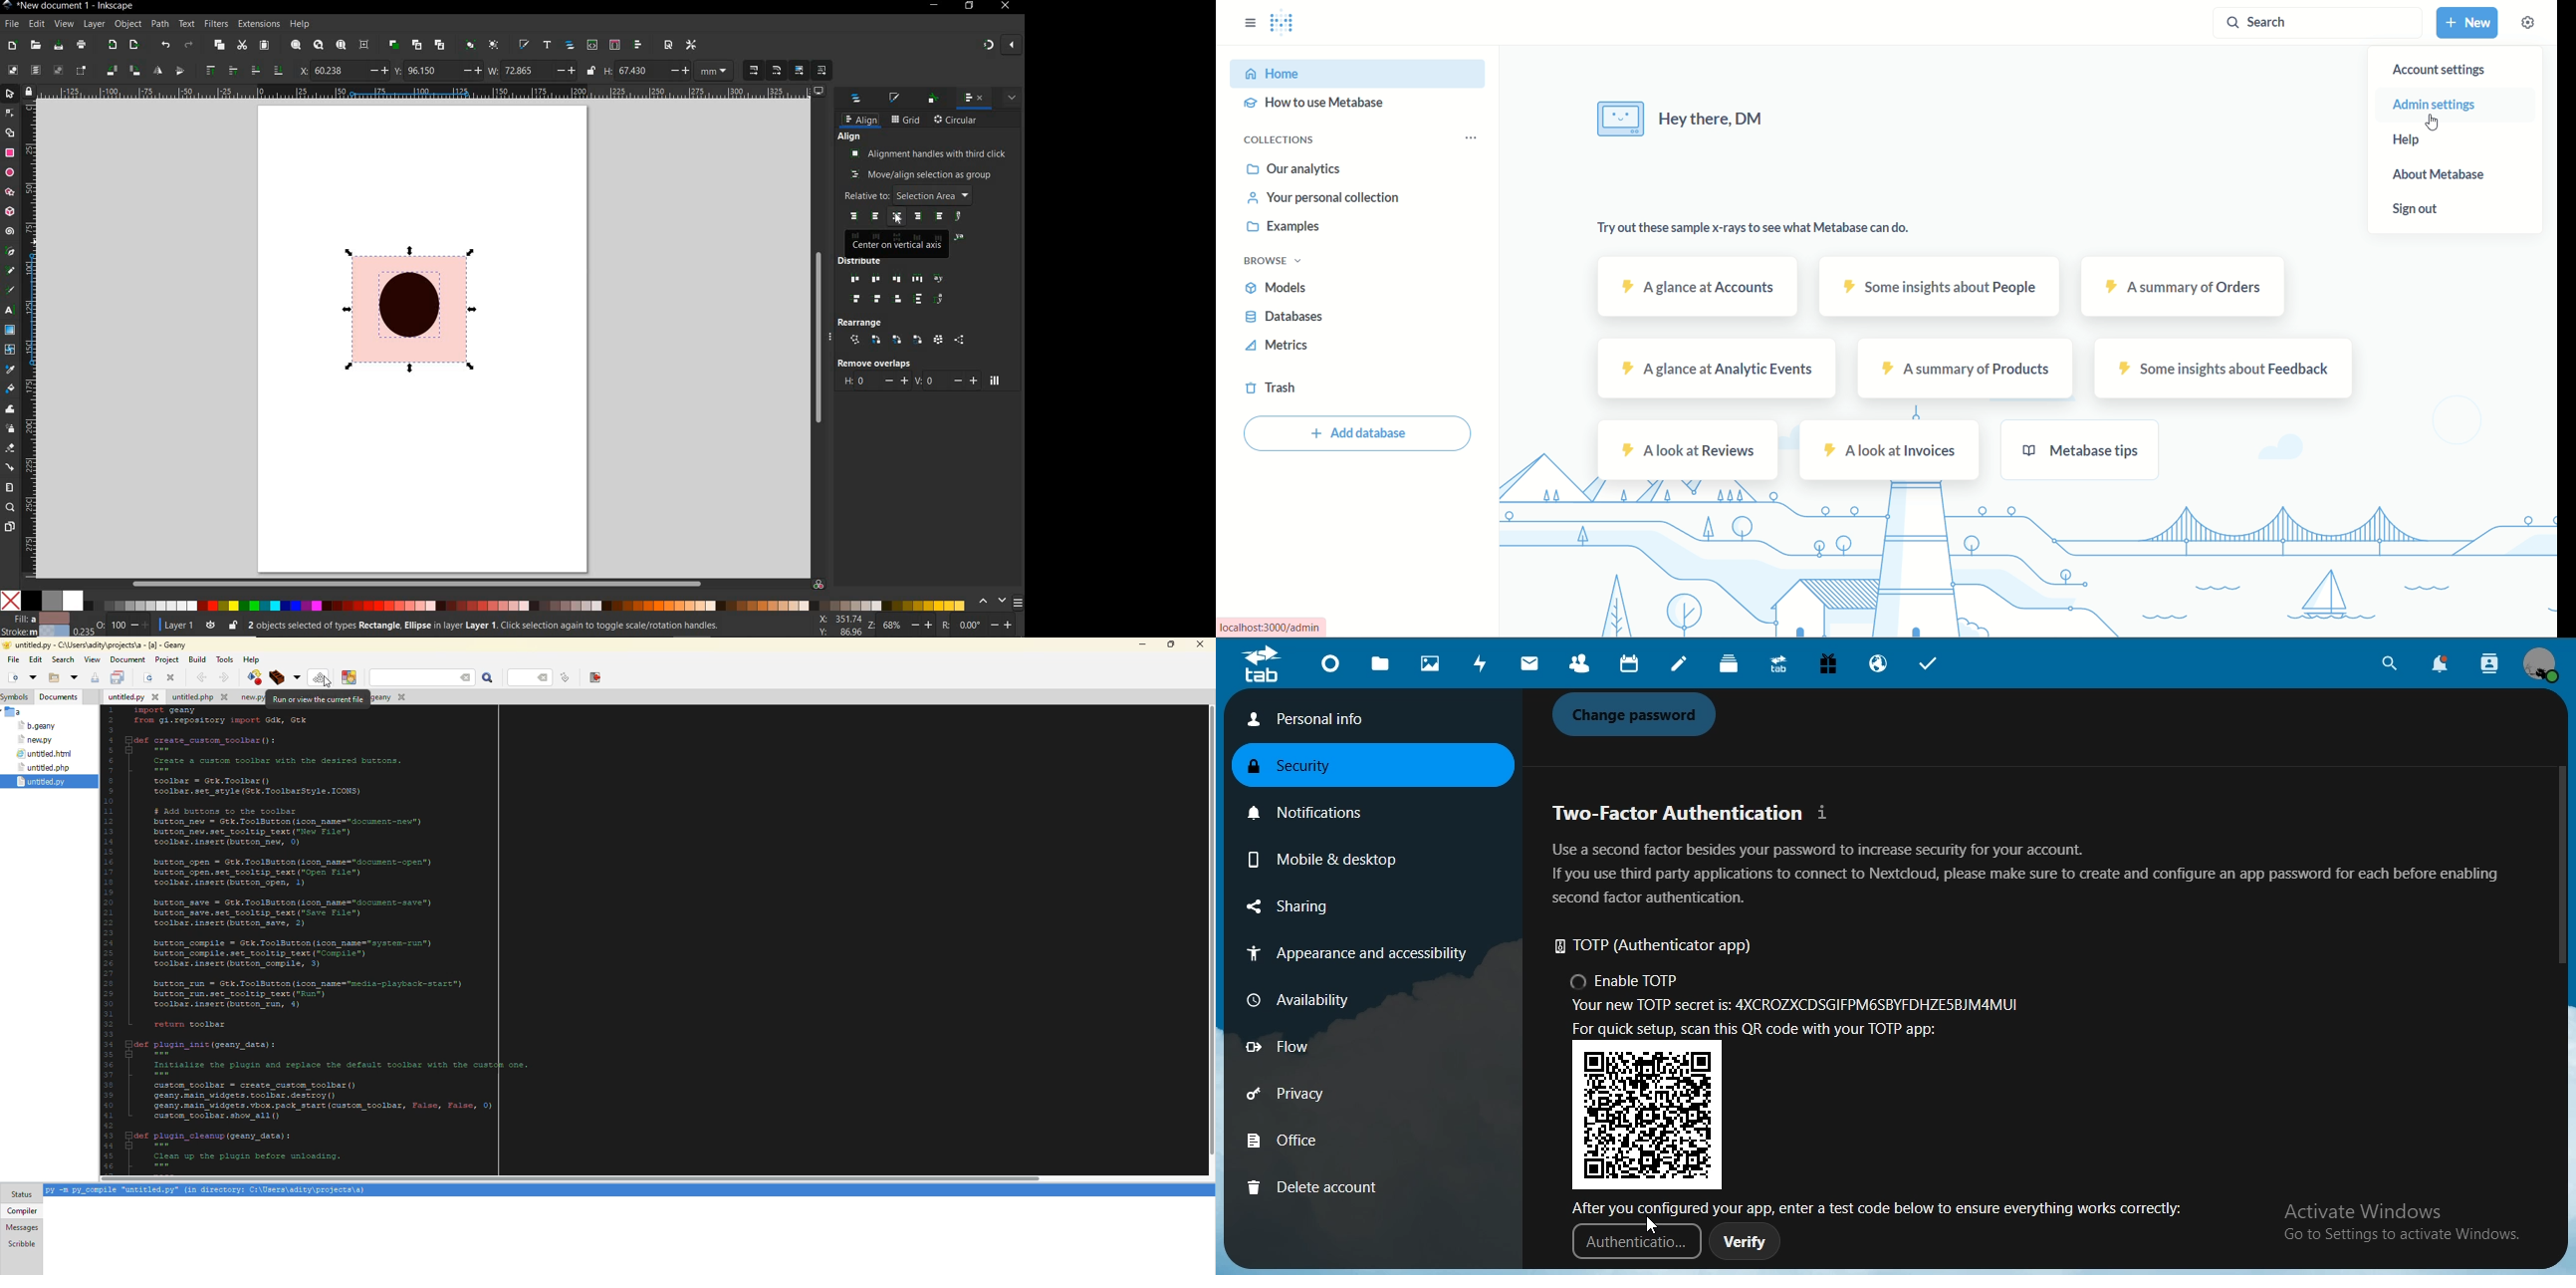 Image resolution: width=2576 pixels, height=1288 pixels. What do you see at coordinates (1653, 1225) in the screenshot?
I see `cursor` at bounding box center [1653, 1225].